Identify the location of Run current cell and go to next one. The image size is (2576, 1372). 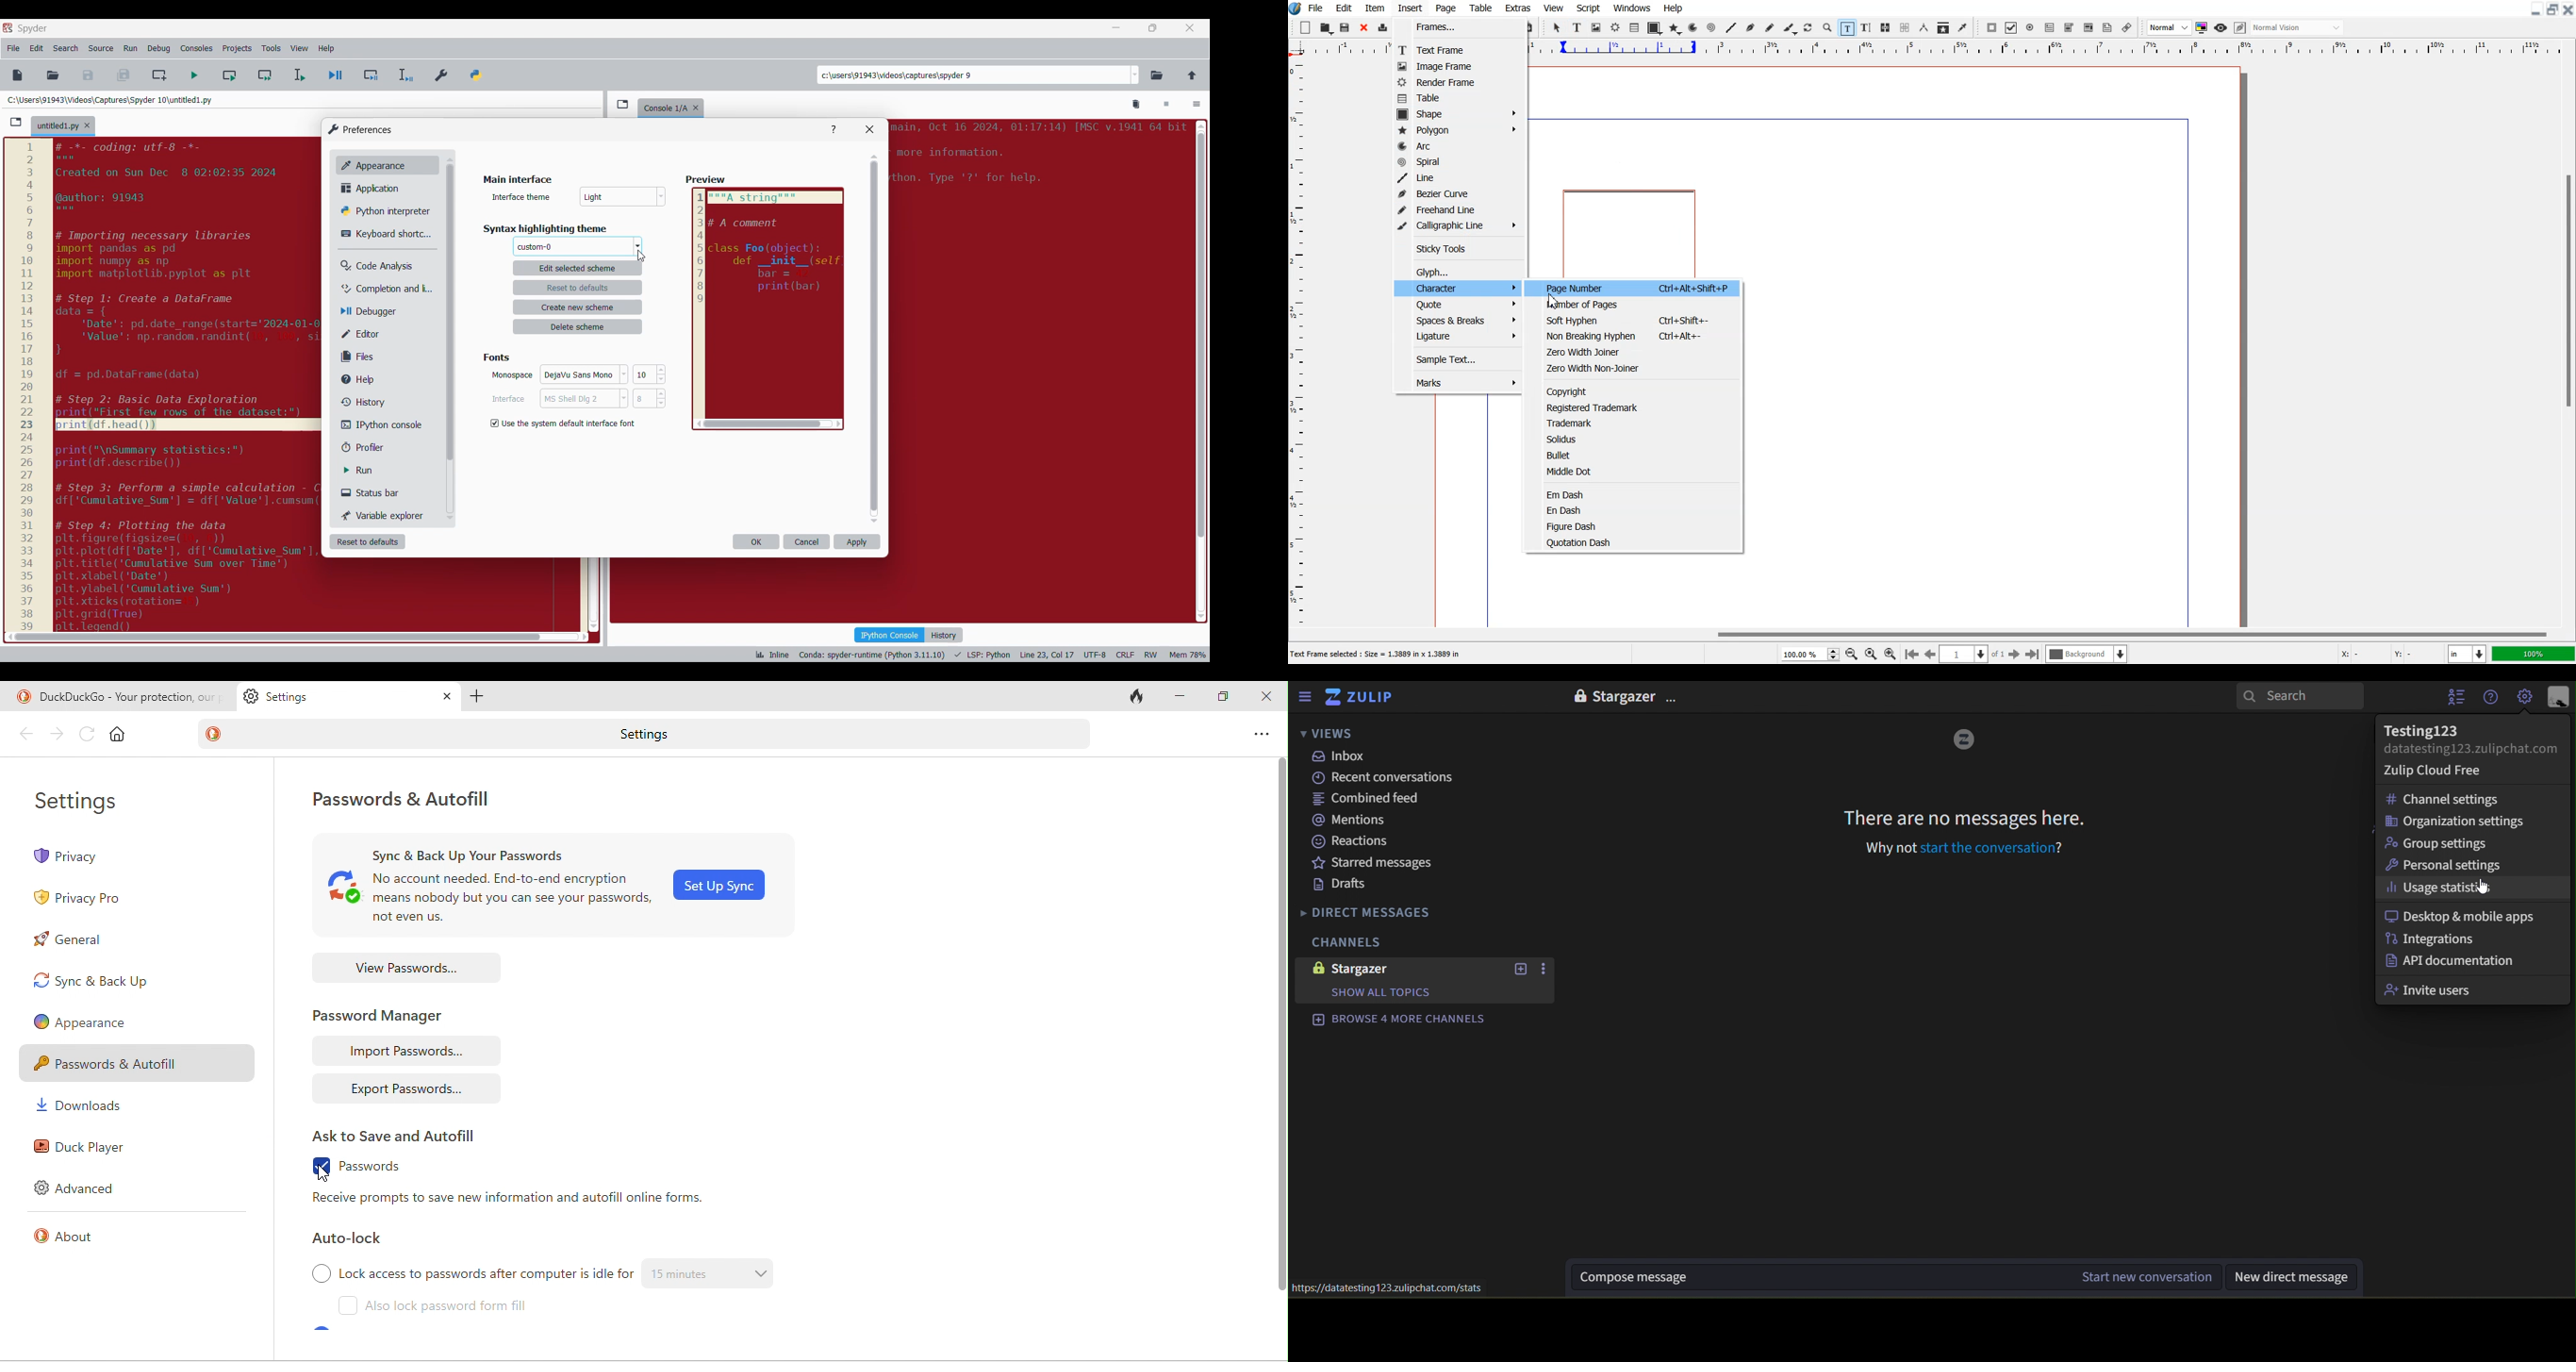
(265, 75).